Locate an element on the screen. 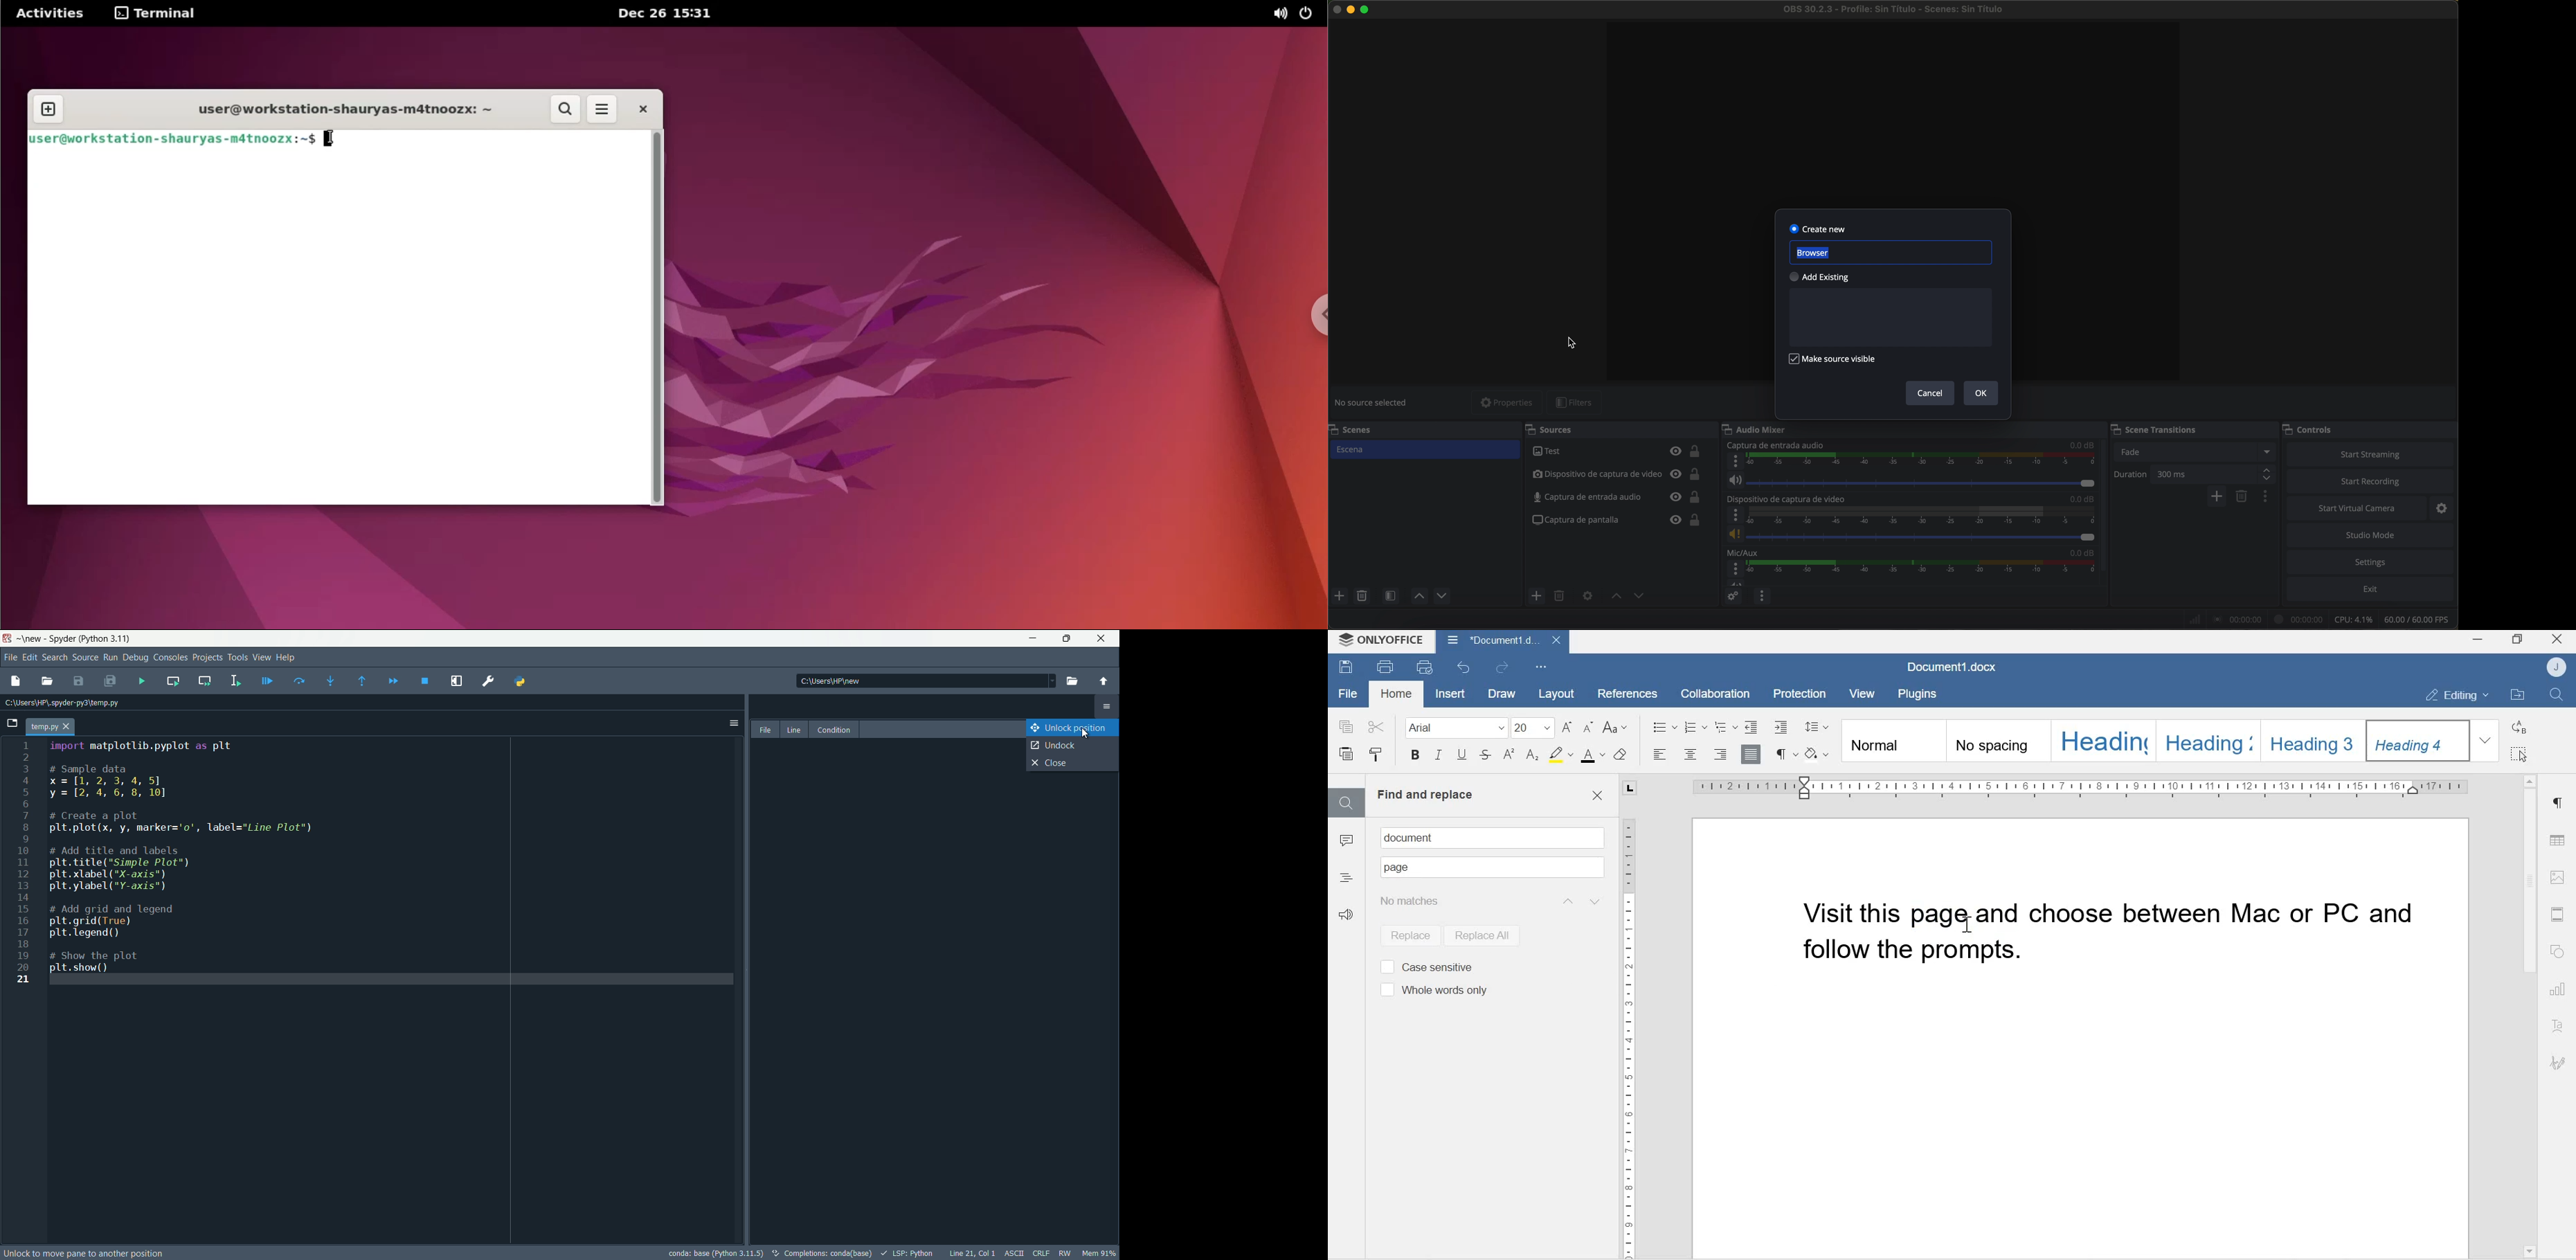 The image size is (2576, 1260). exit is located at coordinates (2373, 590).